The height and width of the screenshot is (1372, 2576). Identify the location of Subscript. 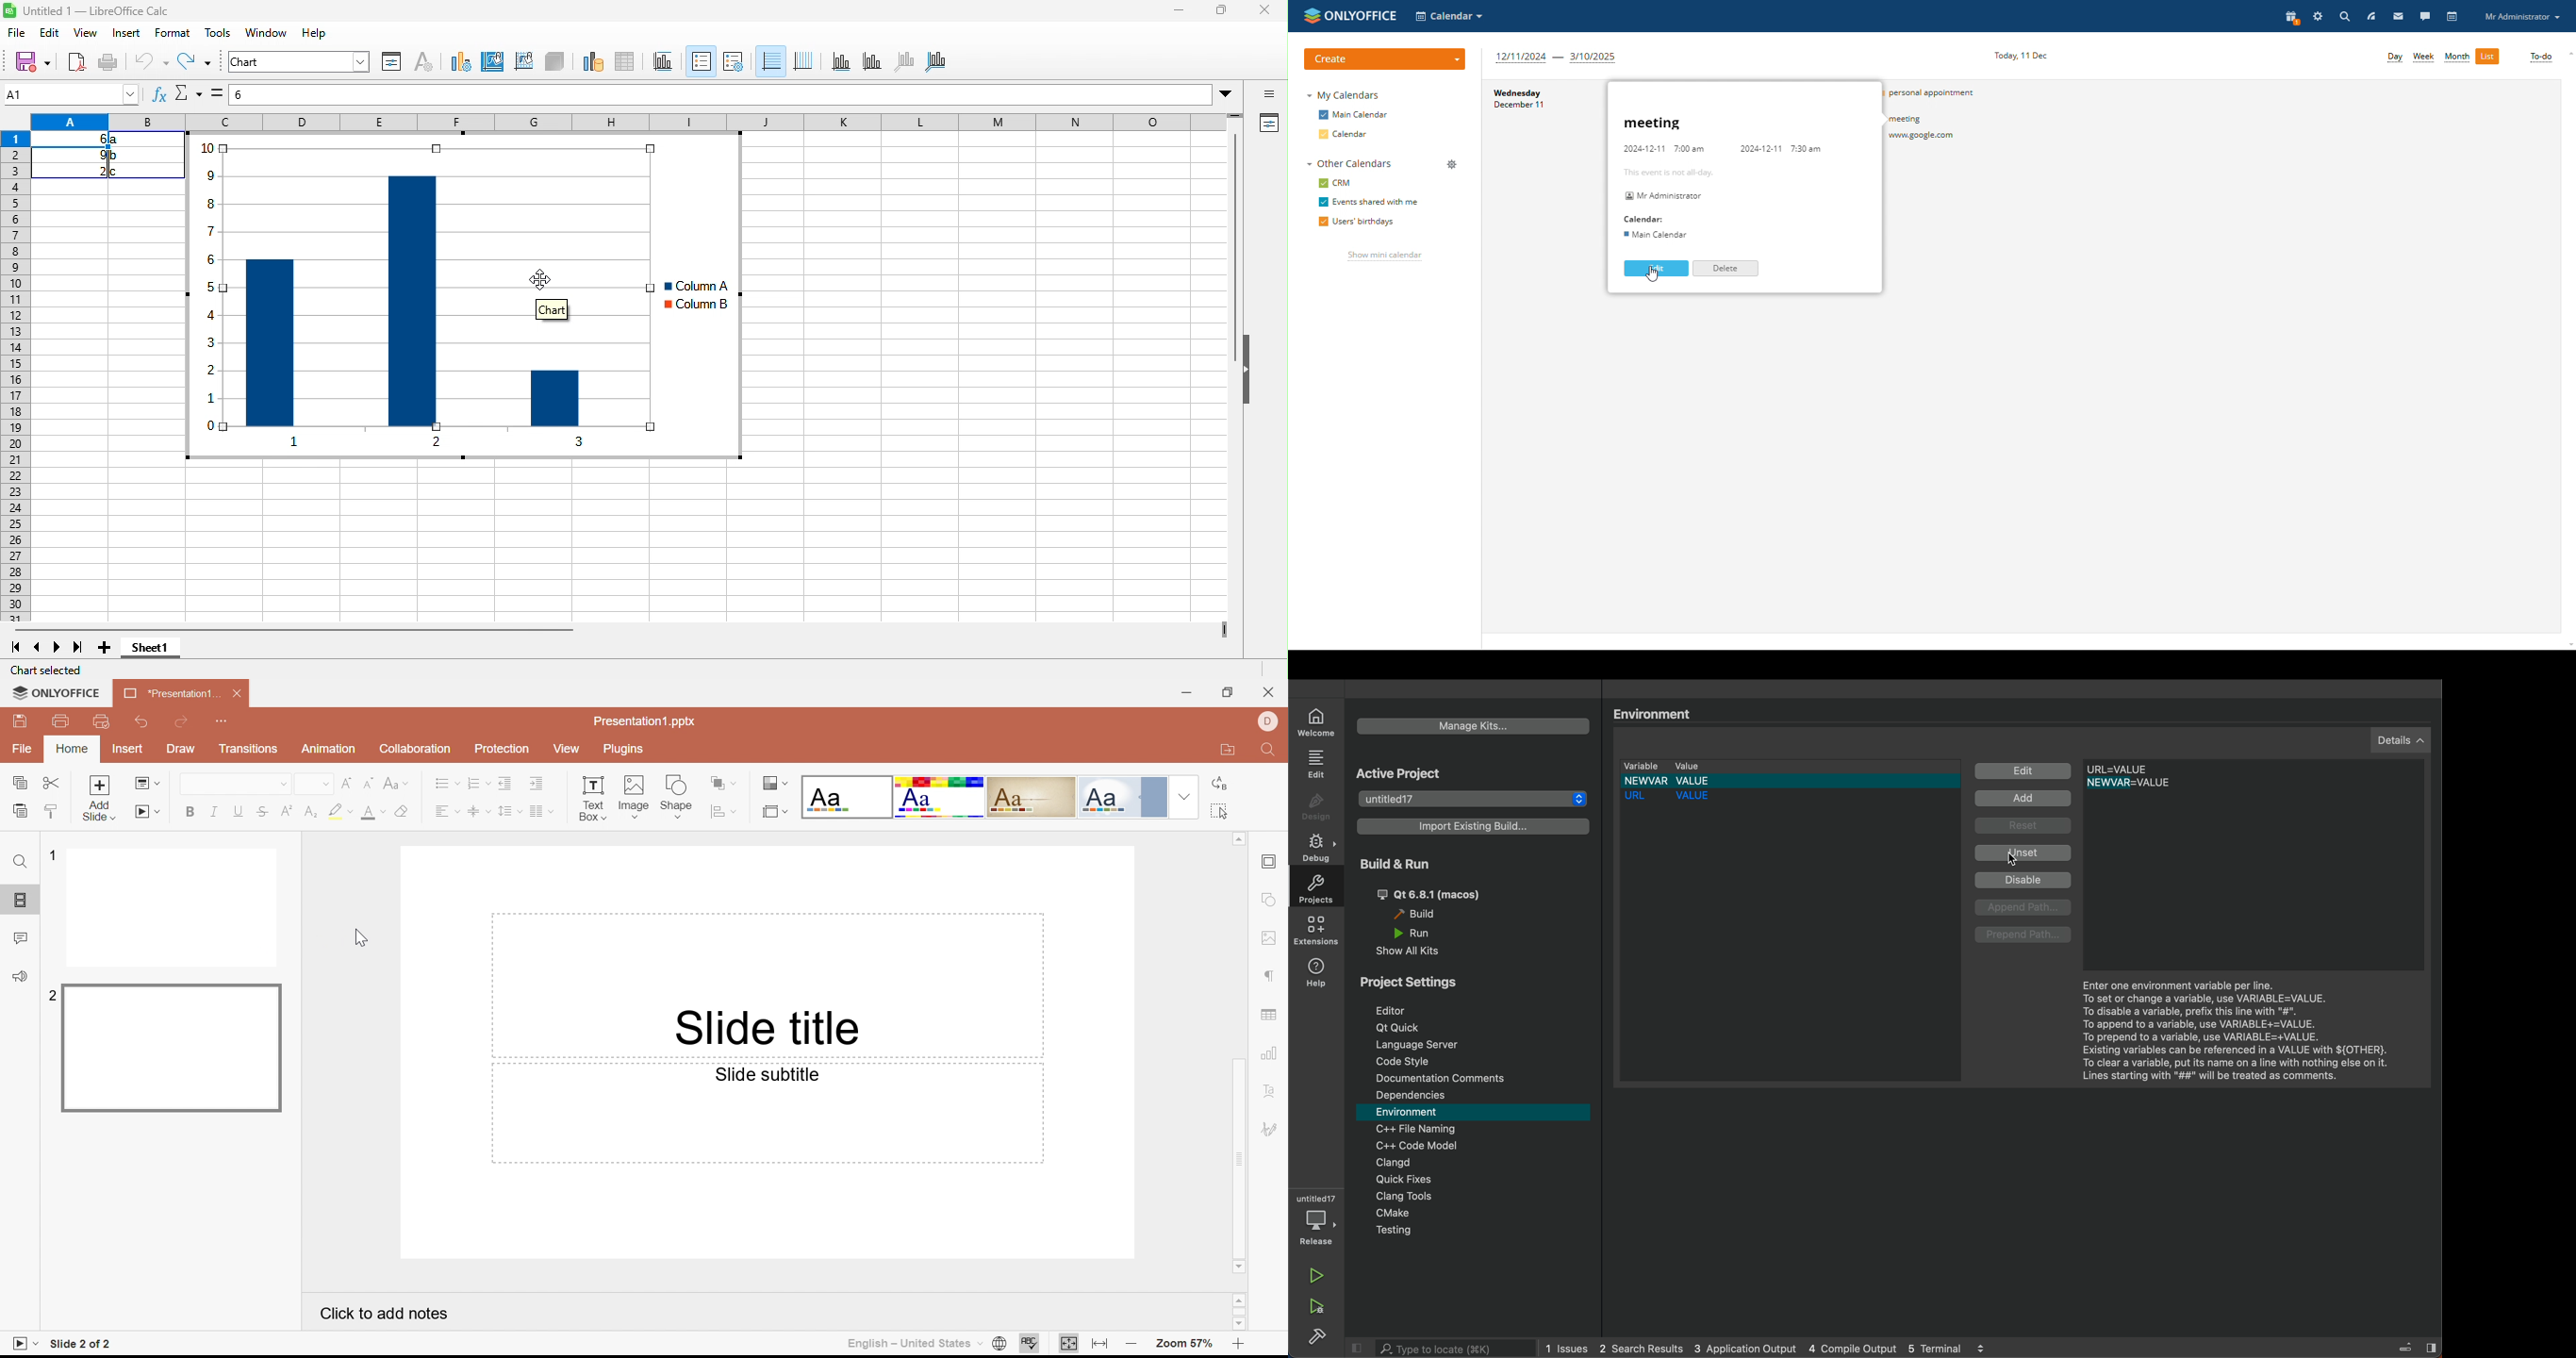
(310, 811).